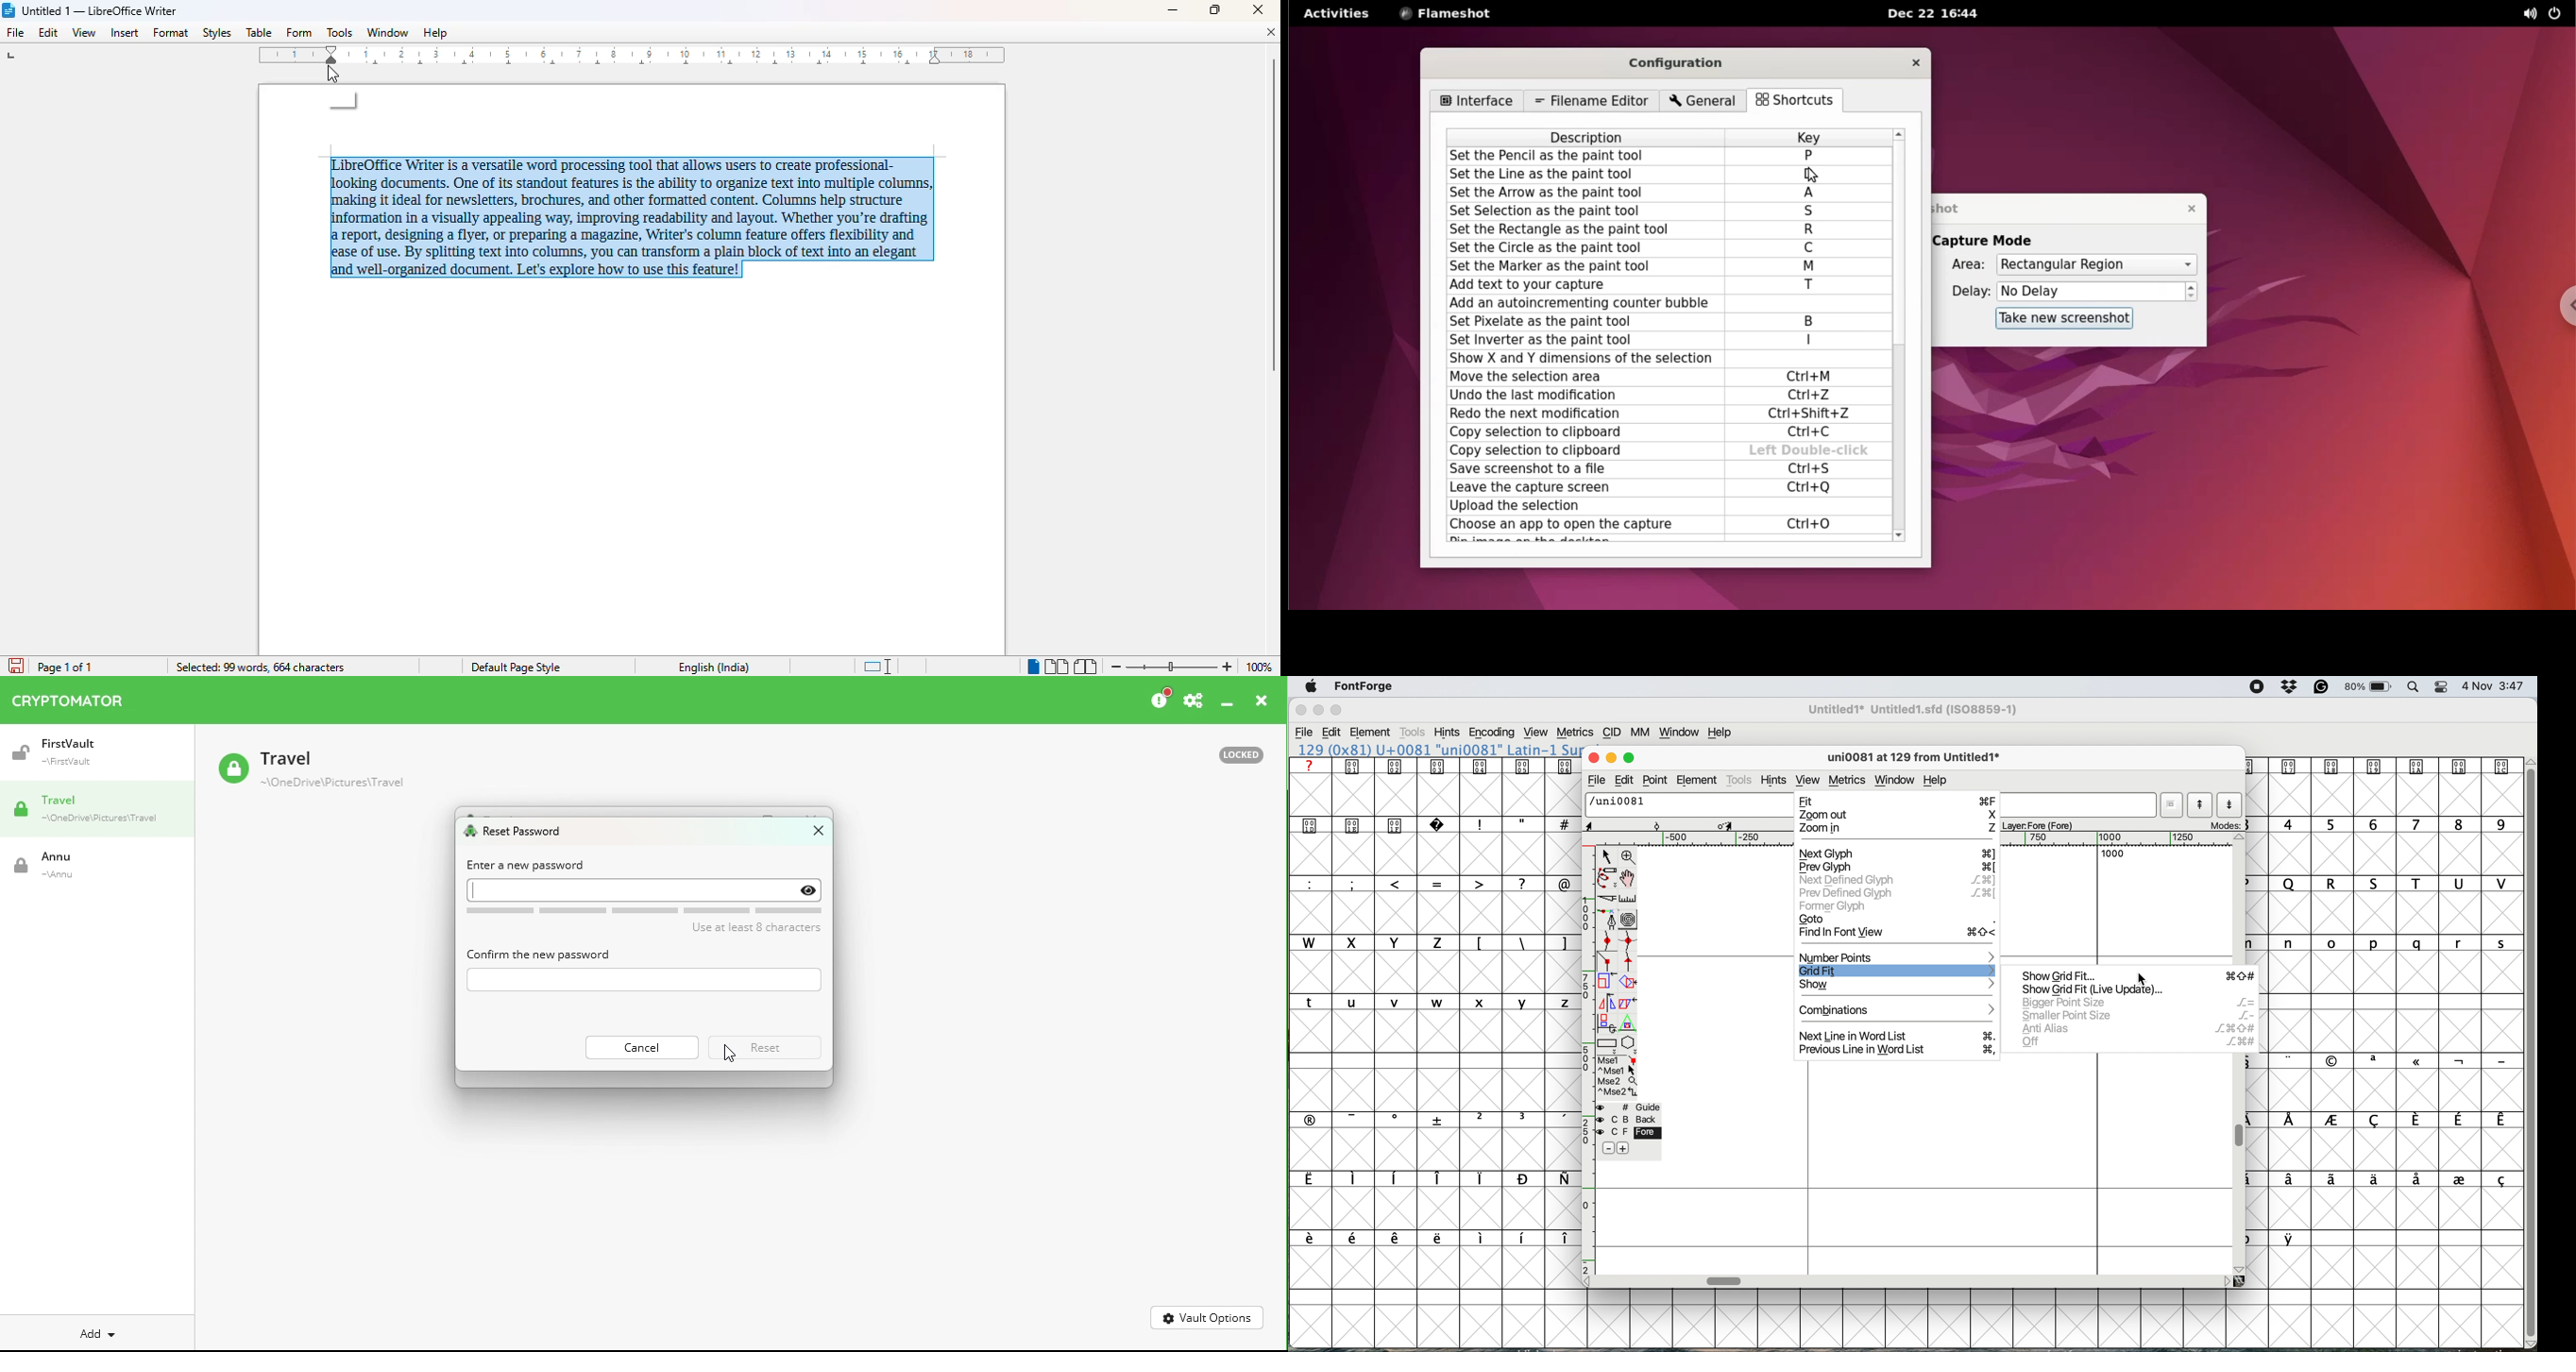 Image resolution: width=2576 pixels, height=1372 pixels. What do you see at coordinates (2143, 980) in the screenshot?
I see `cursor` at bounding box center [2143, 980].